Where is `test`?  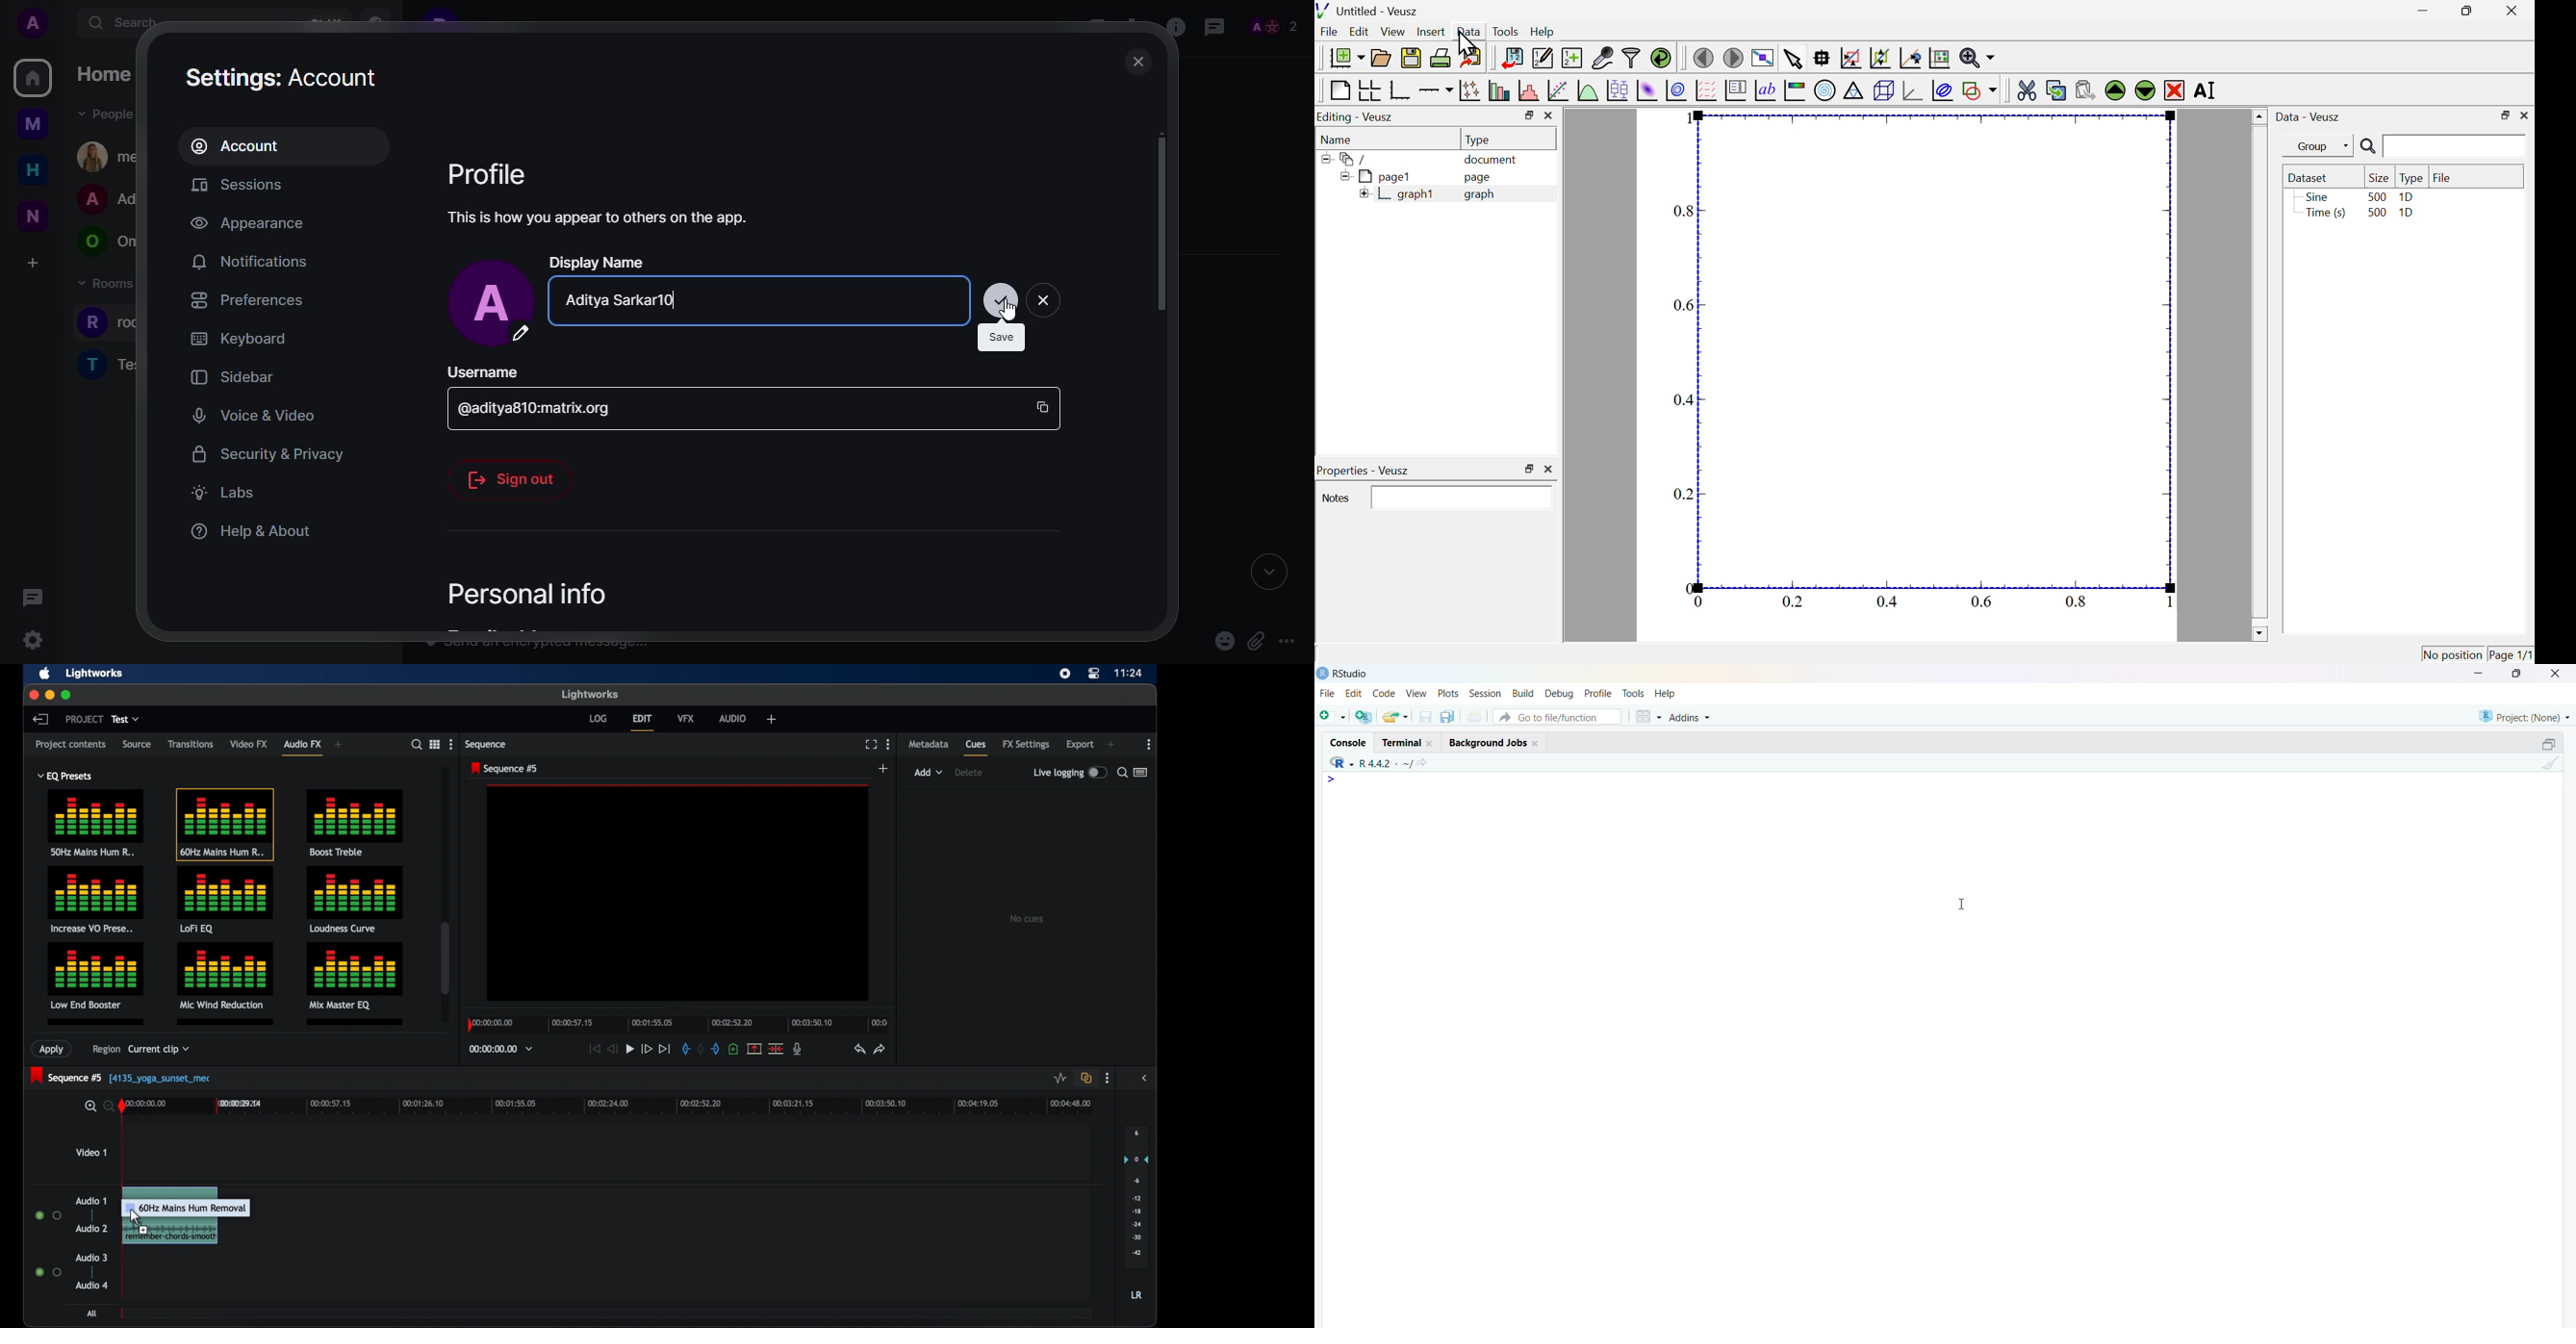 test is located at coordinates (125, 719).